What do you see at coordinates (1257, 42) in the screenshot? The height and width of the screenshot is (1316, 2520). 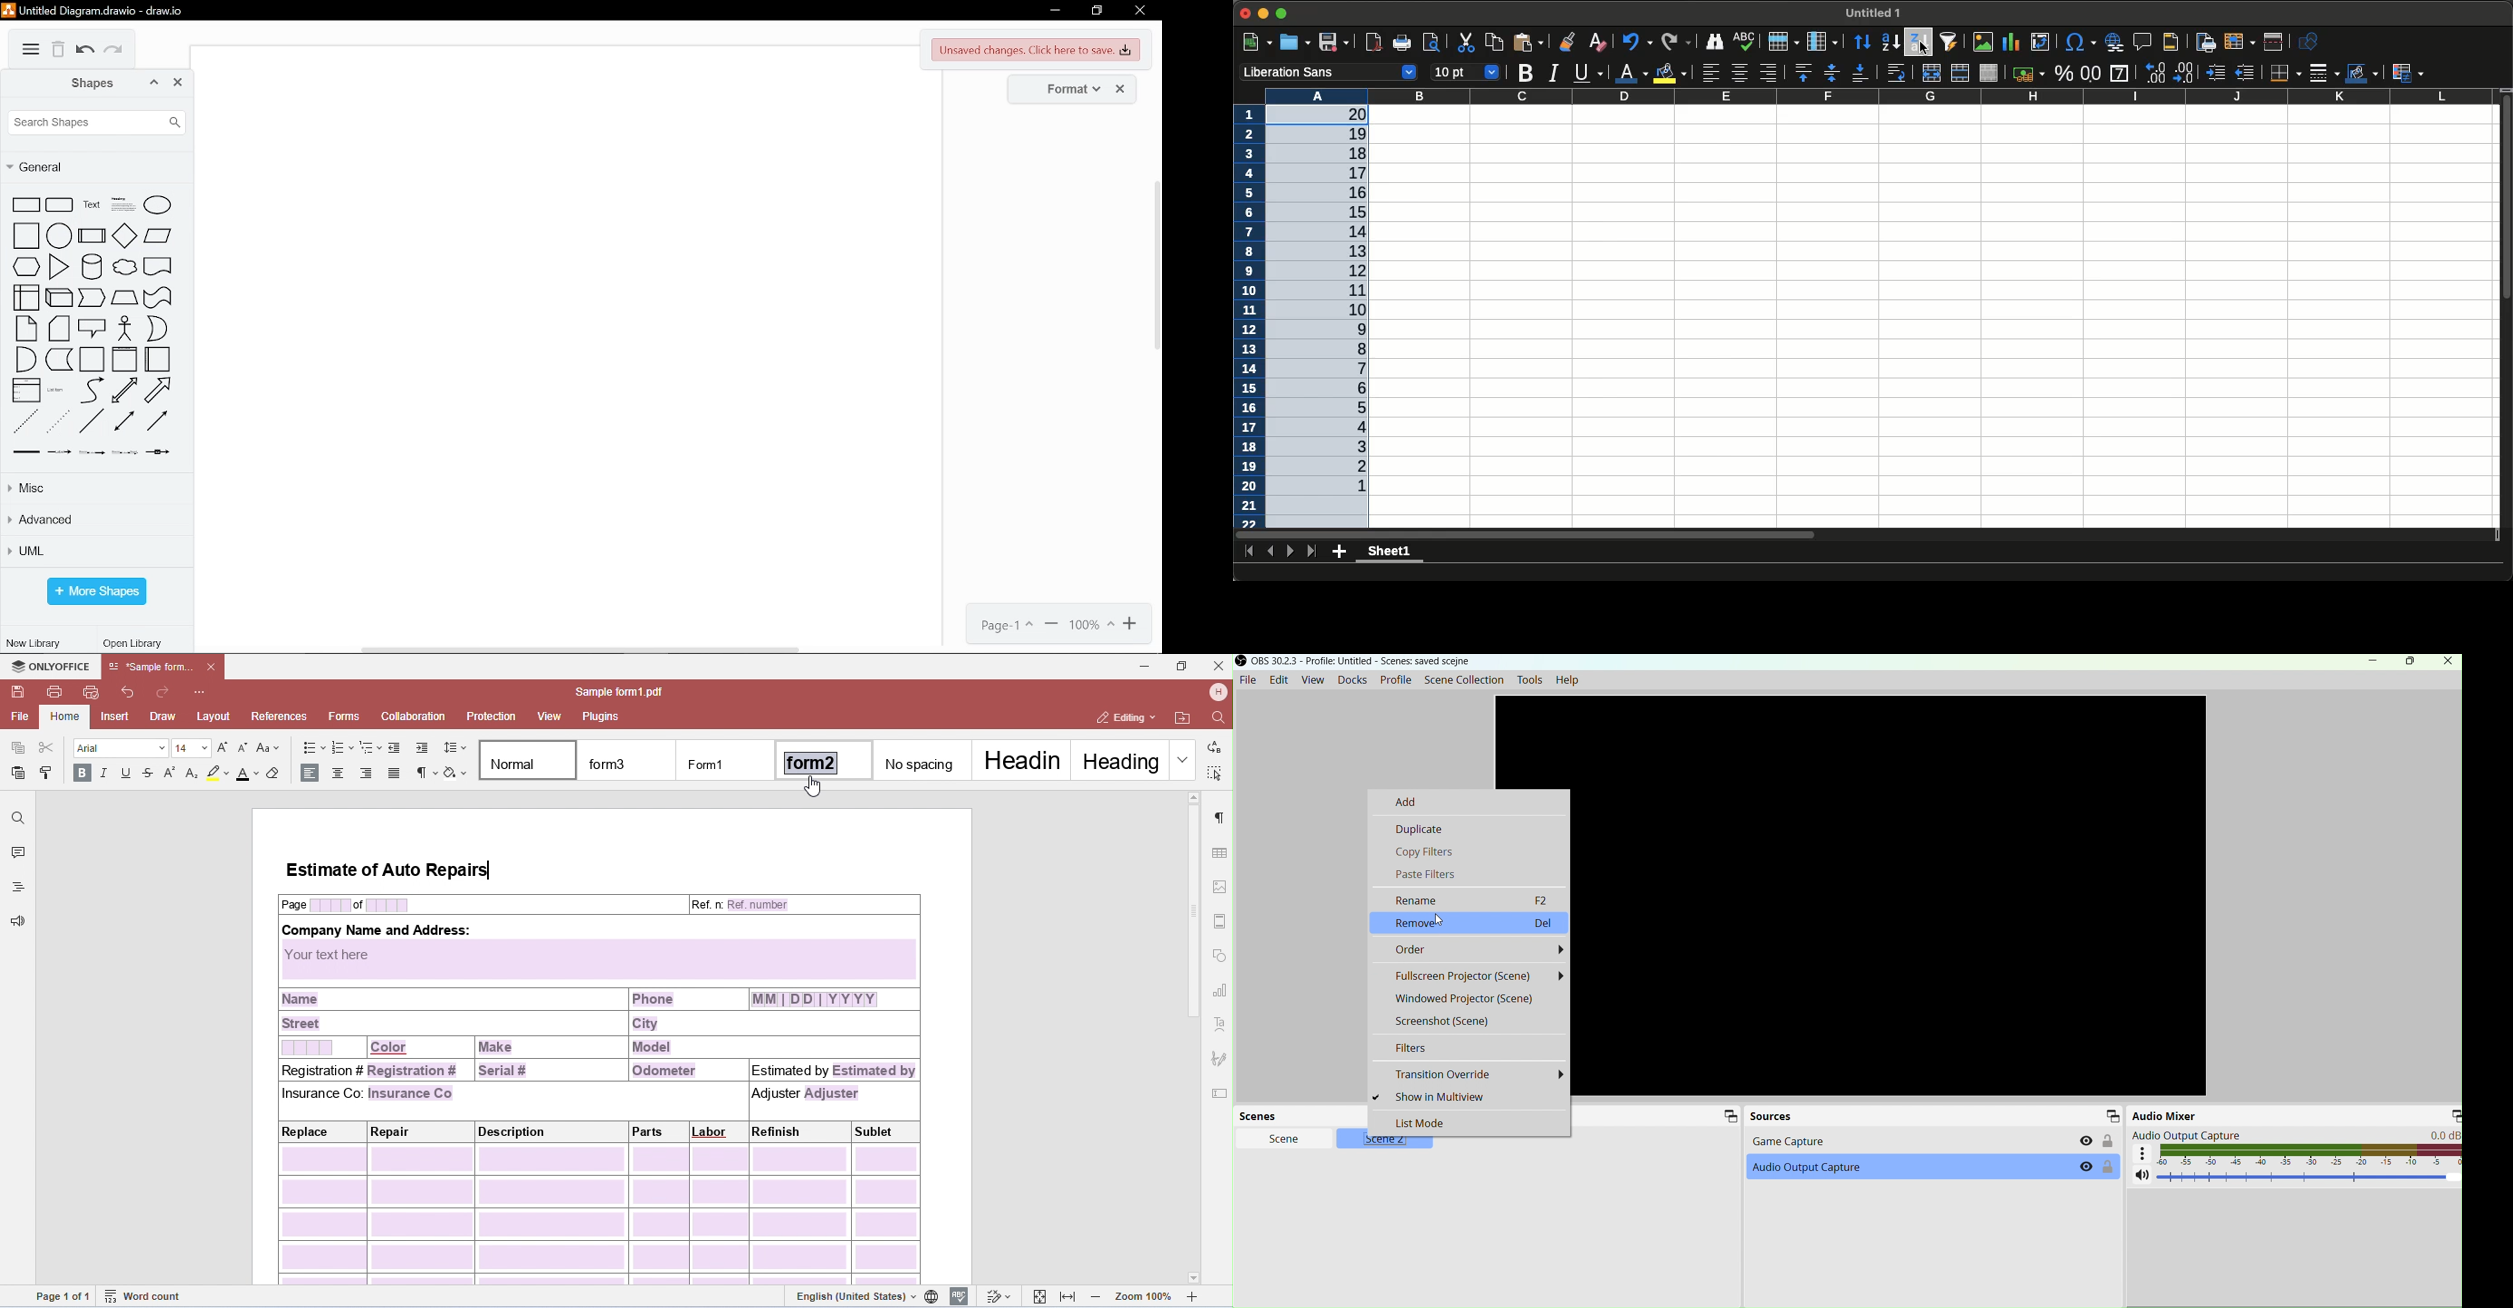 I see `New` at bounding box center [1257, 42].